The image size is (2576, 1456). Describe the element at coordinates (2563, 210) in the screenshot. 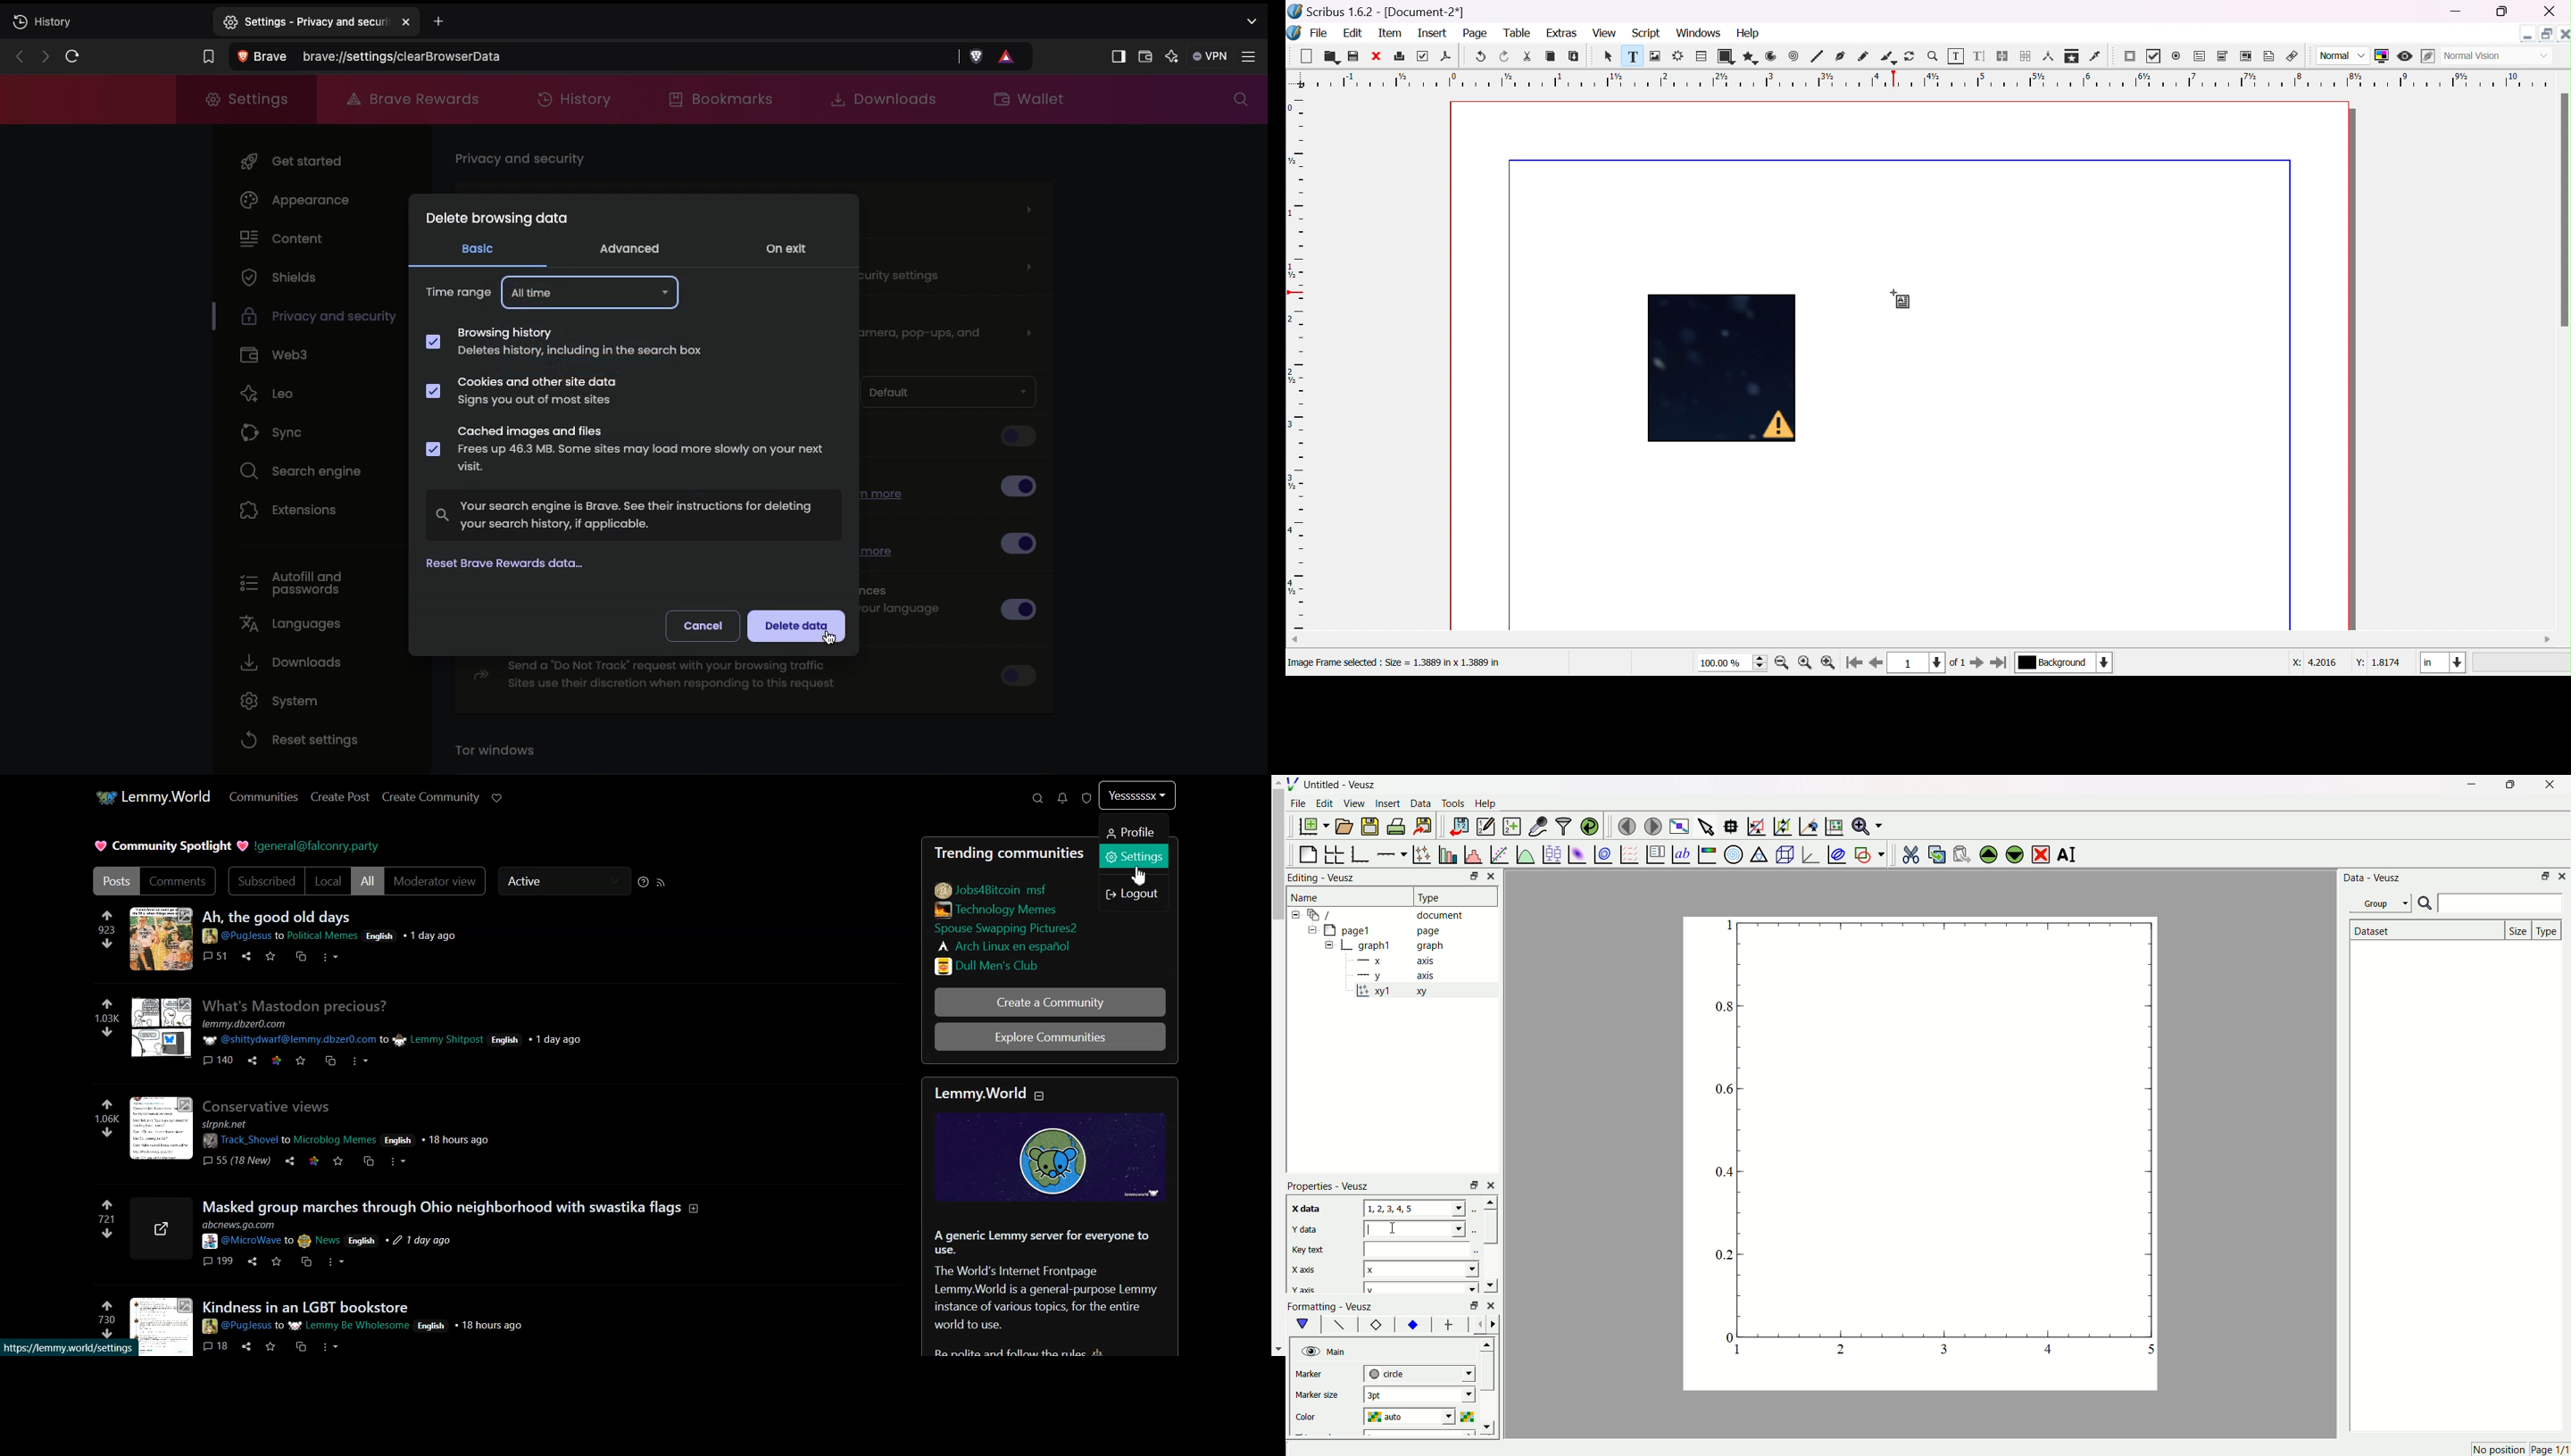

I see `scroll bar` at that location.